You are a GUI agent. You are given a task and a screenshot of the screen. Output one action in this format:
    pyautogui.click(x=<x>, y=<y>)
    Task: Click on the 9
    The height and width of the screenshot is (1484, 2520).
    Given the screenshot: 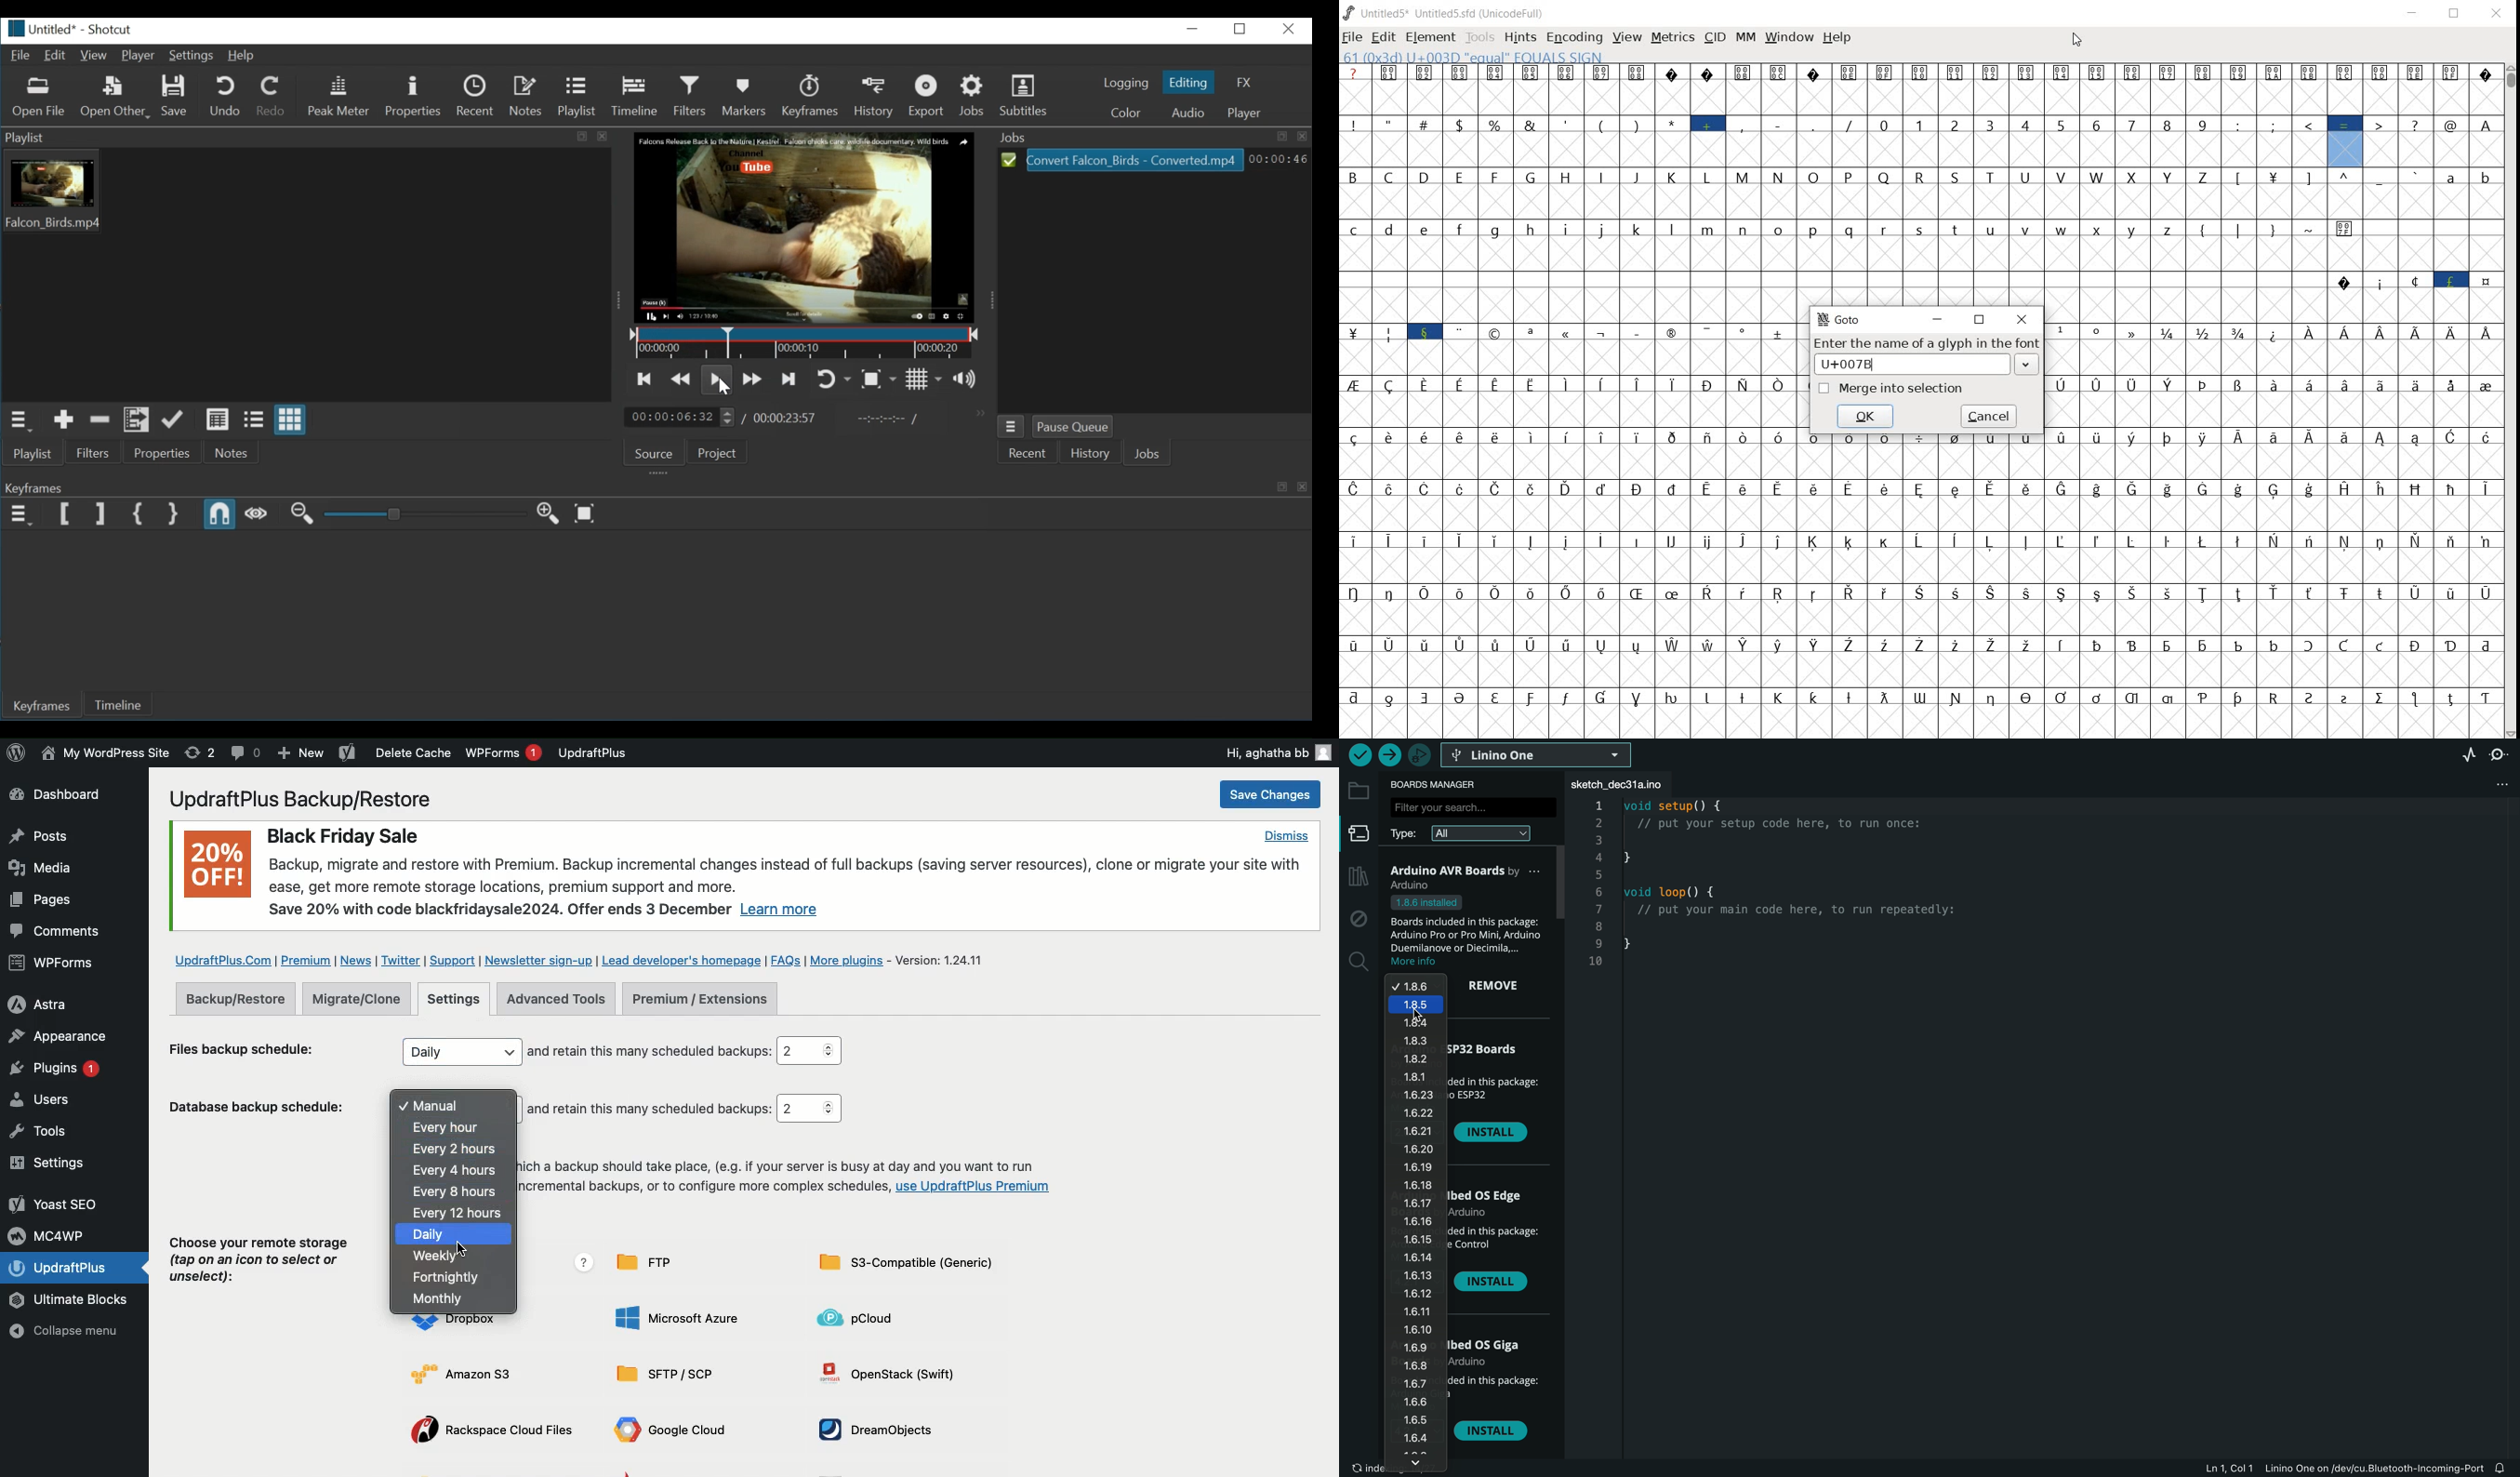 What is the action you would take?
    pyautogui.click(x=1595, y=944)
    